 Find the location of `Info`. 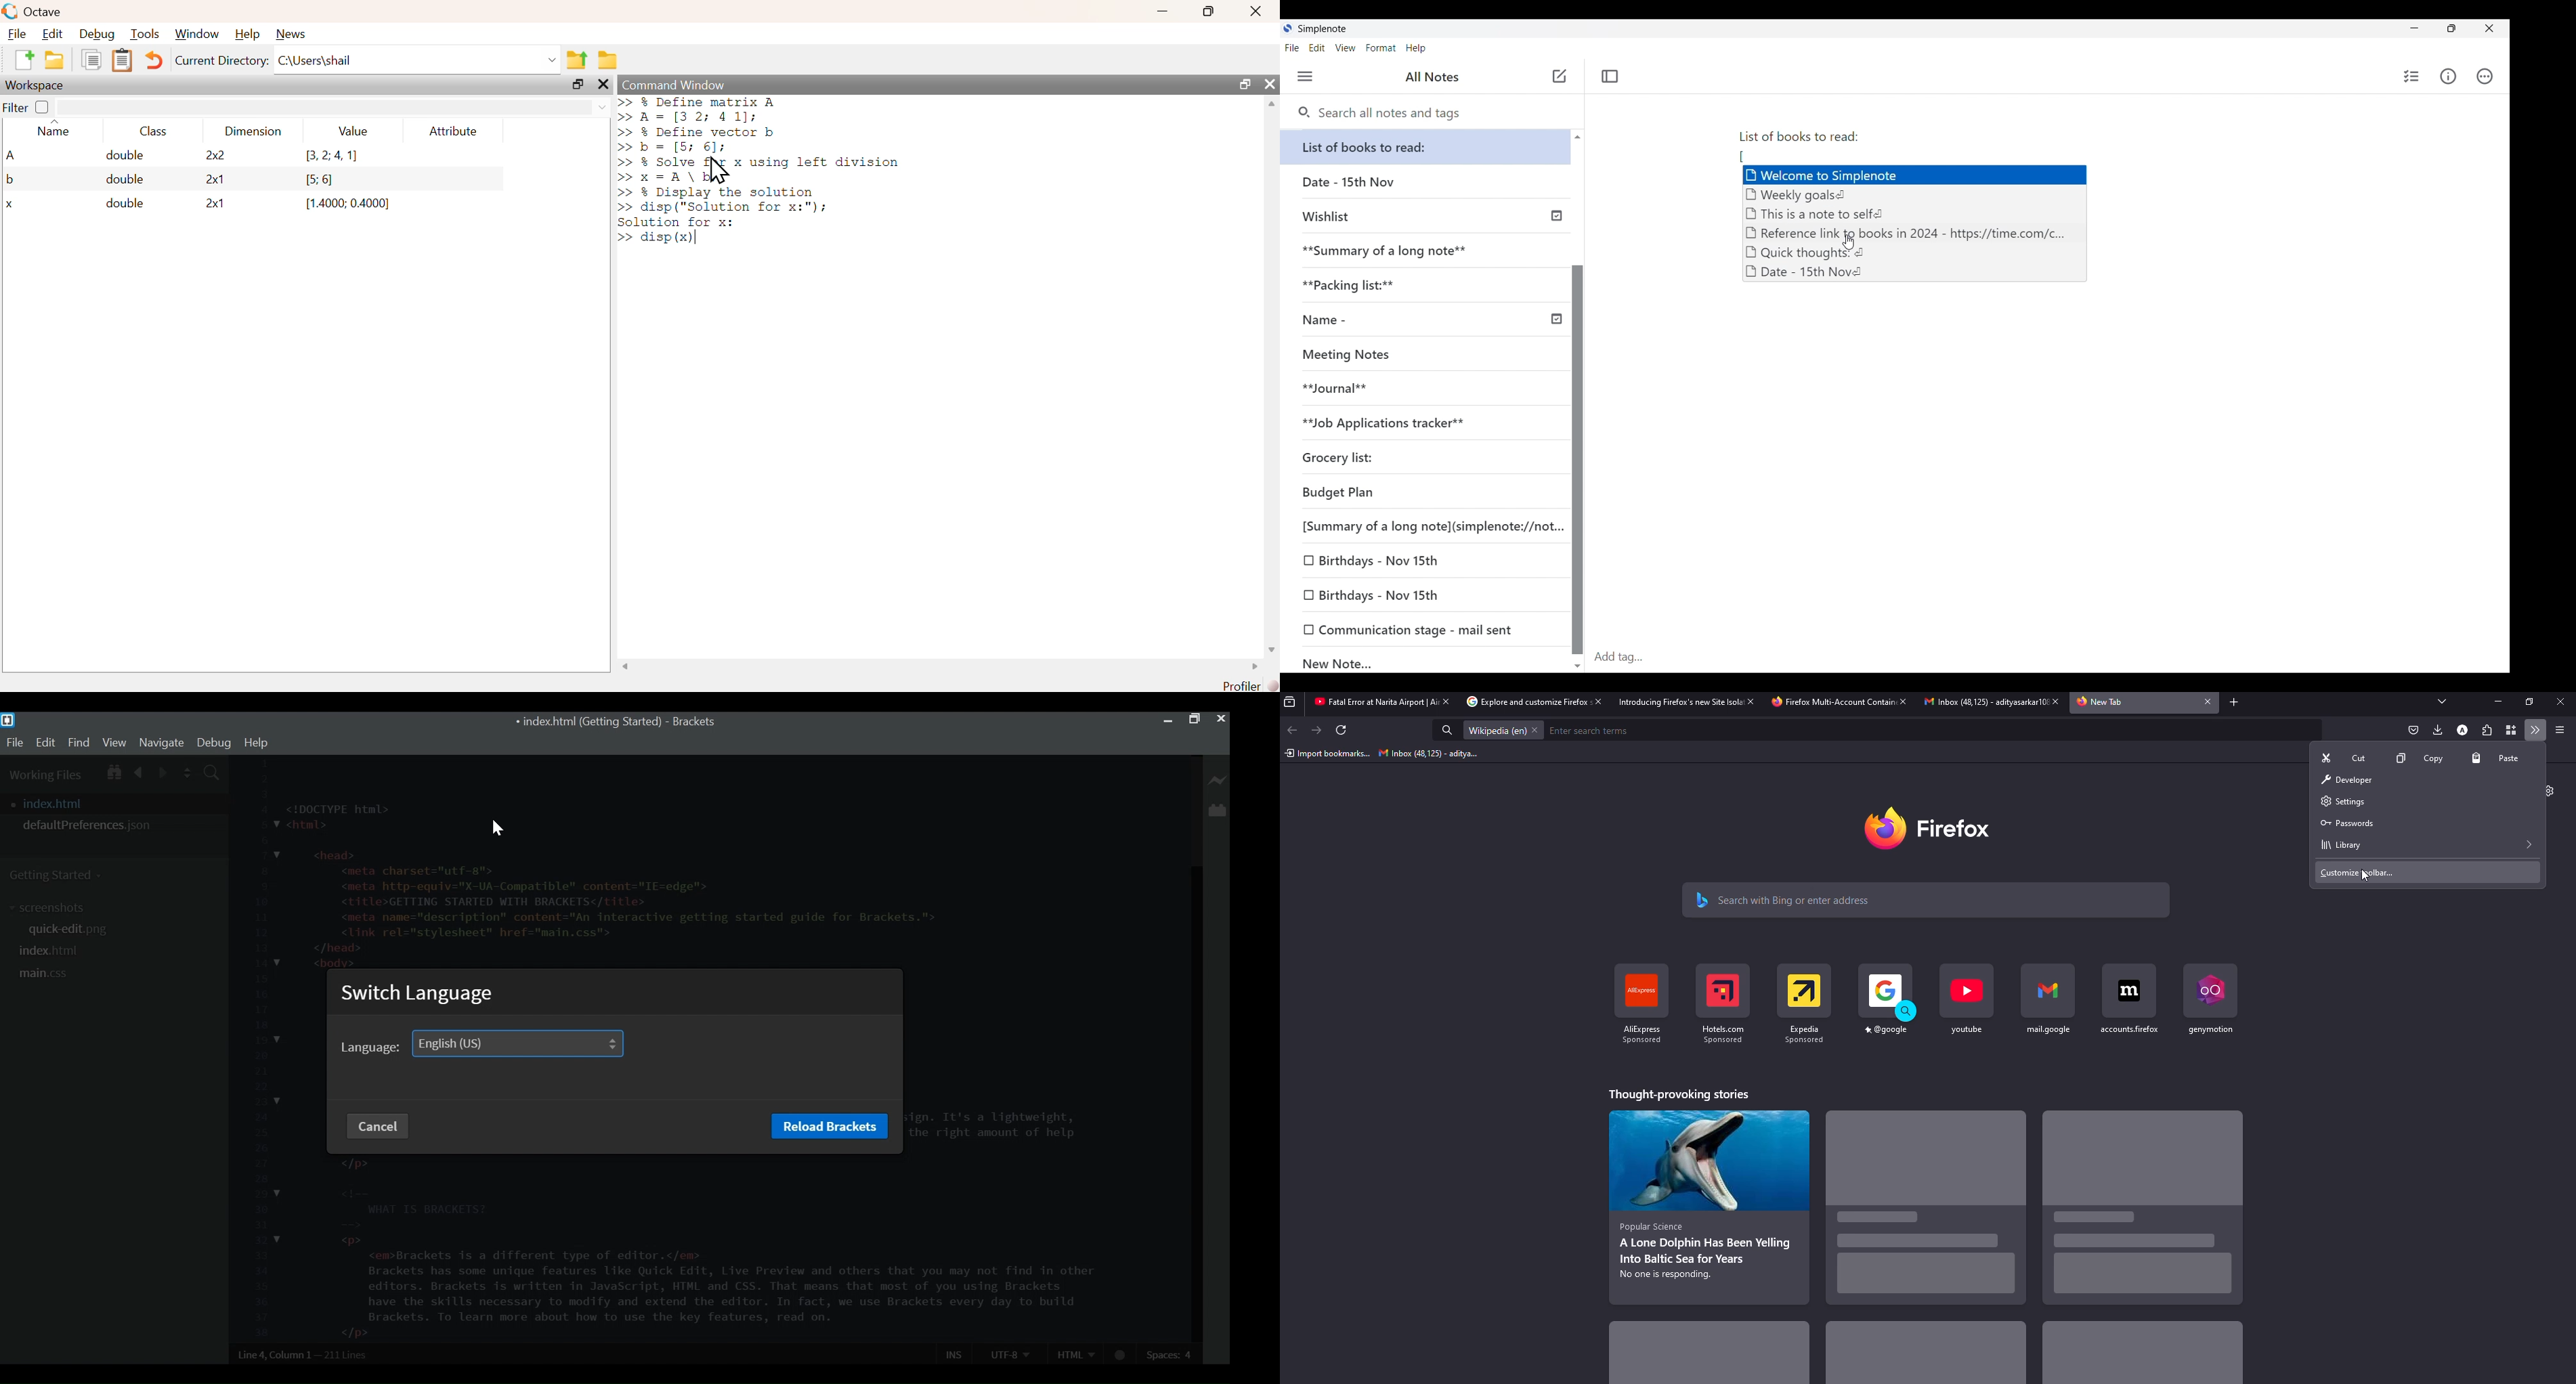

Info is located at coordinates (2449, 76).